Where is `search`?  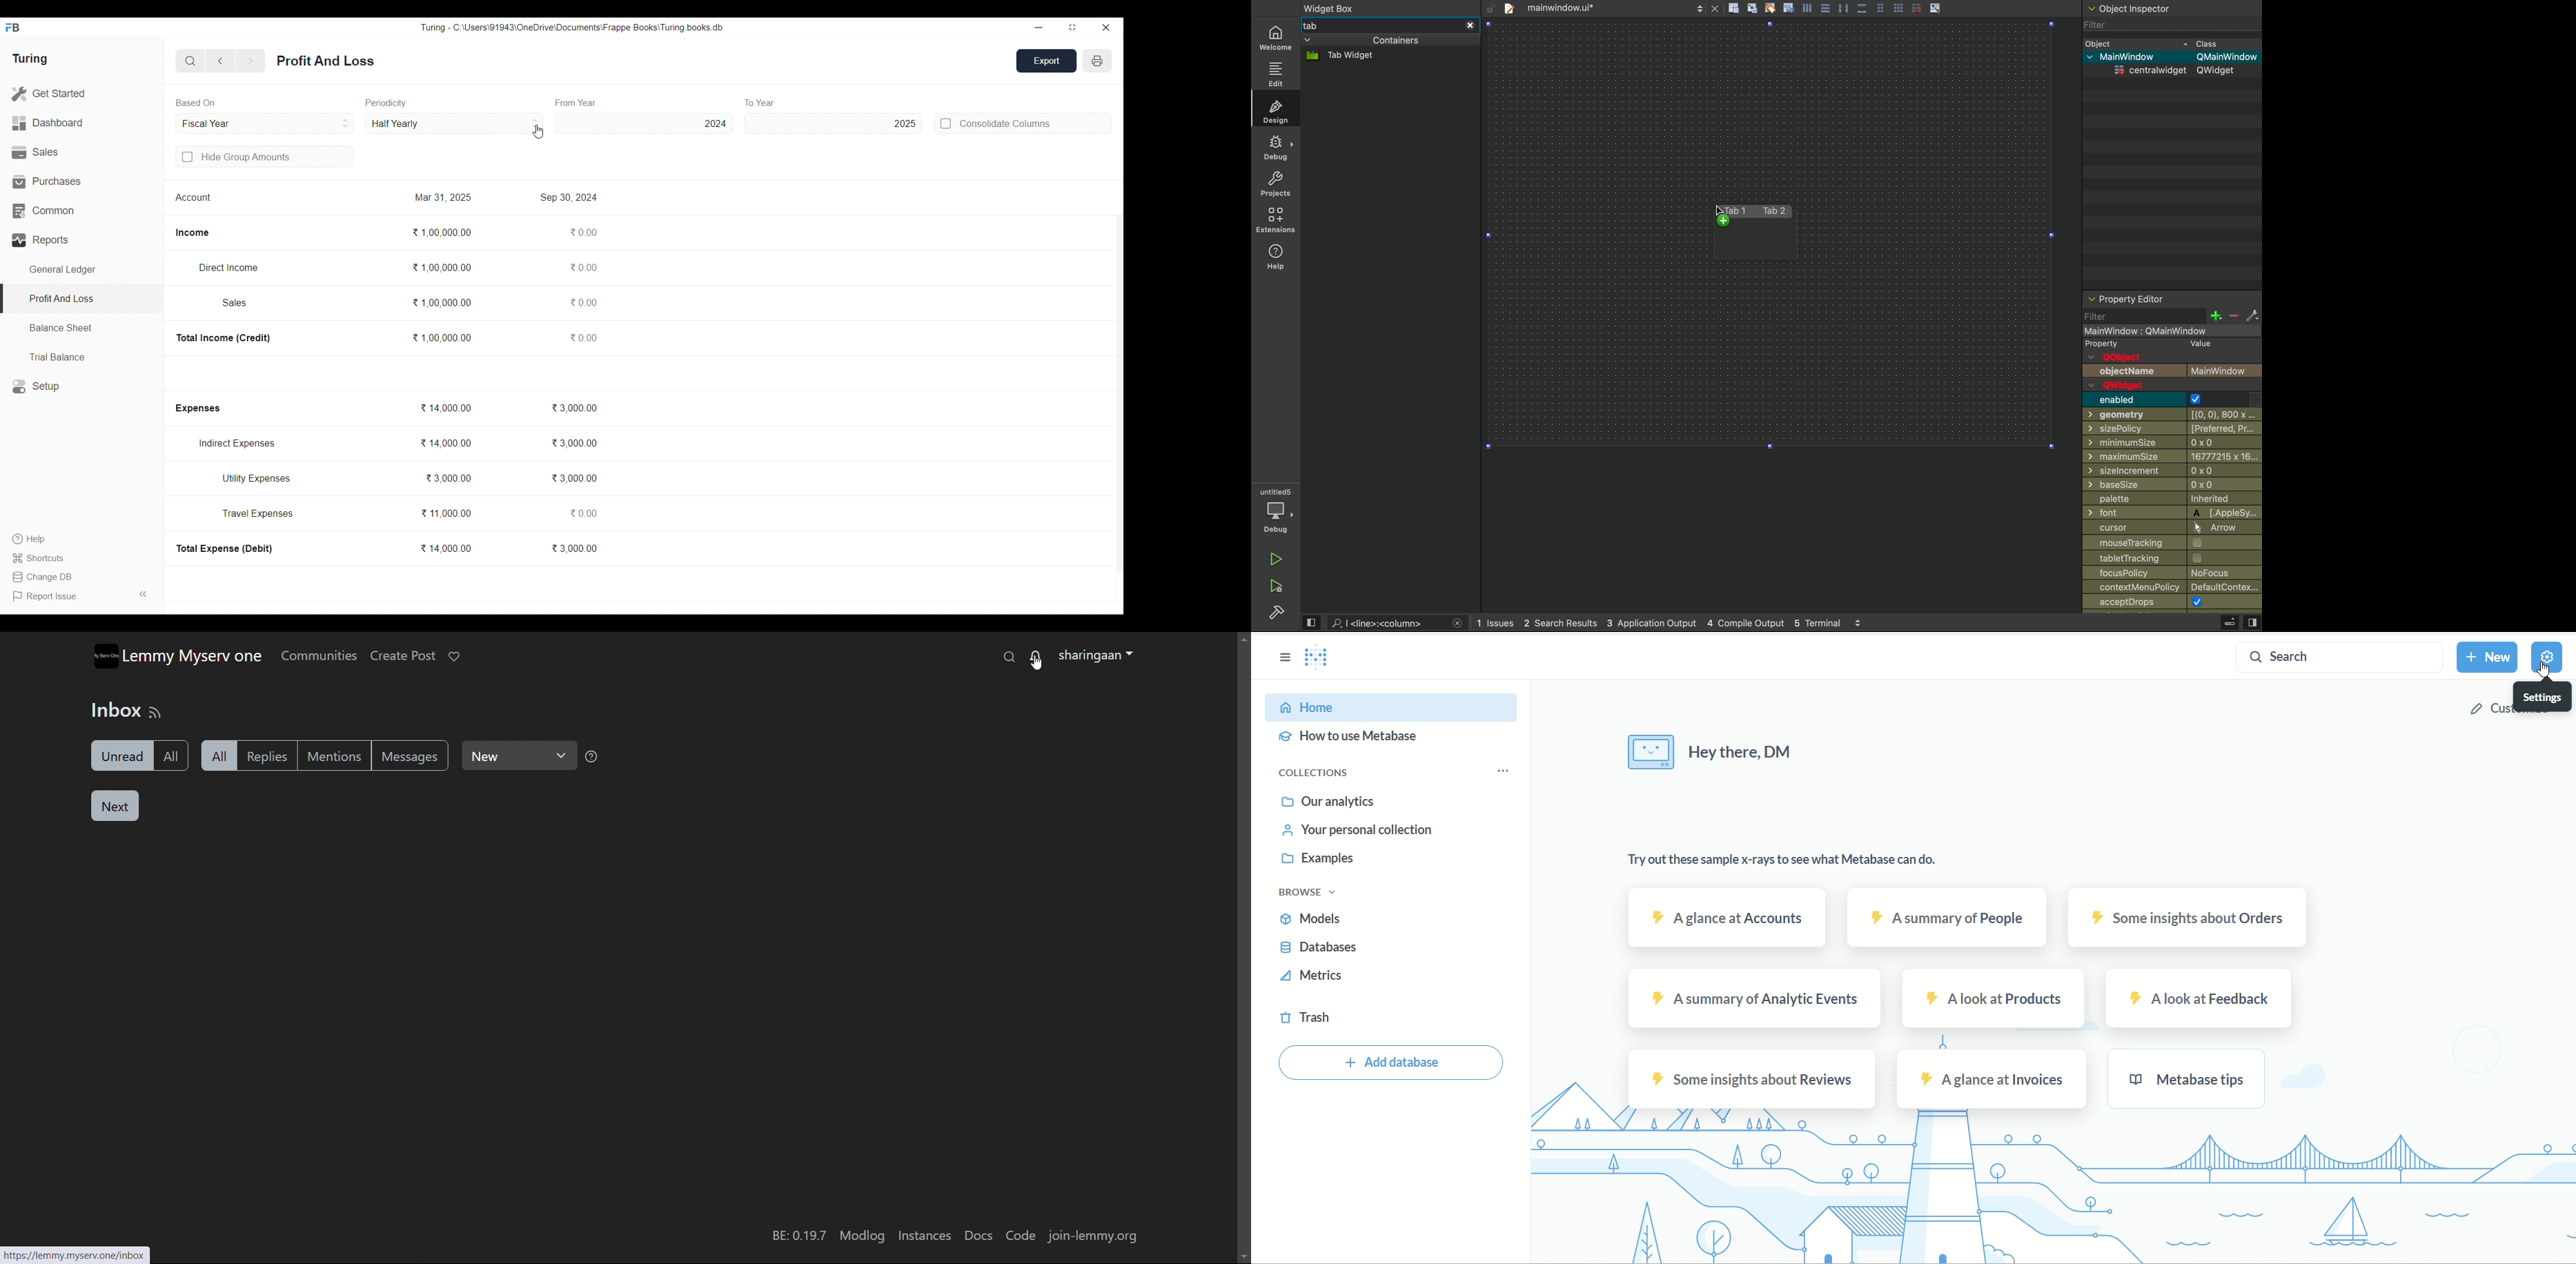 search is located at coordinates (2332, 659).